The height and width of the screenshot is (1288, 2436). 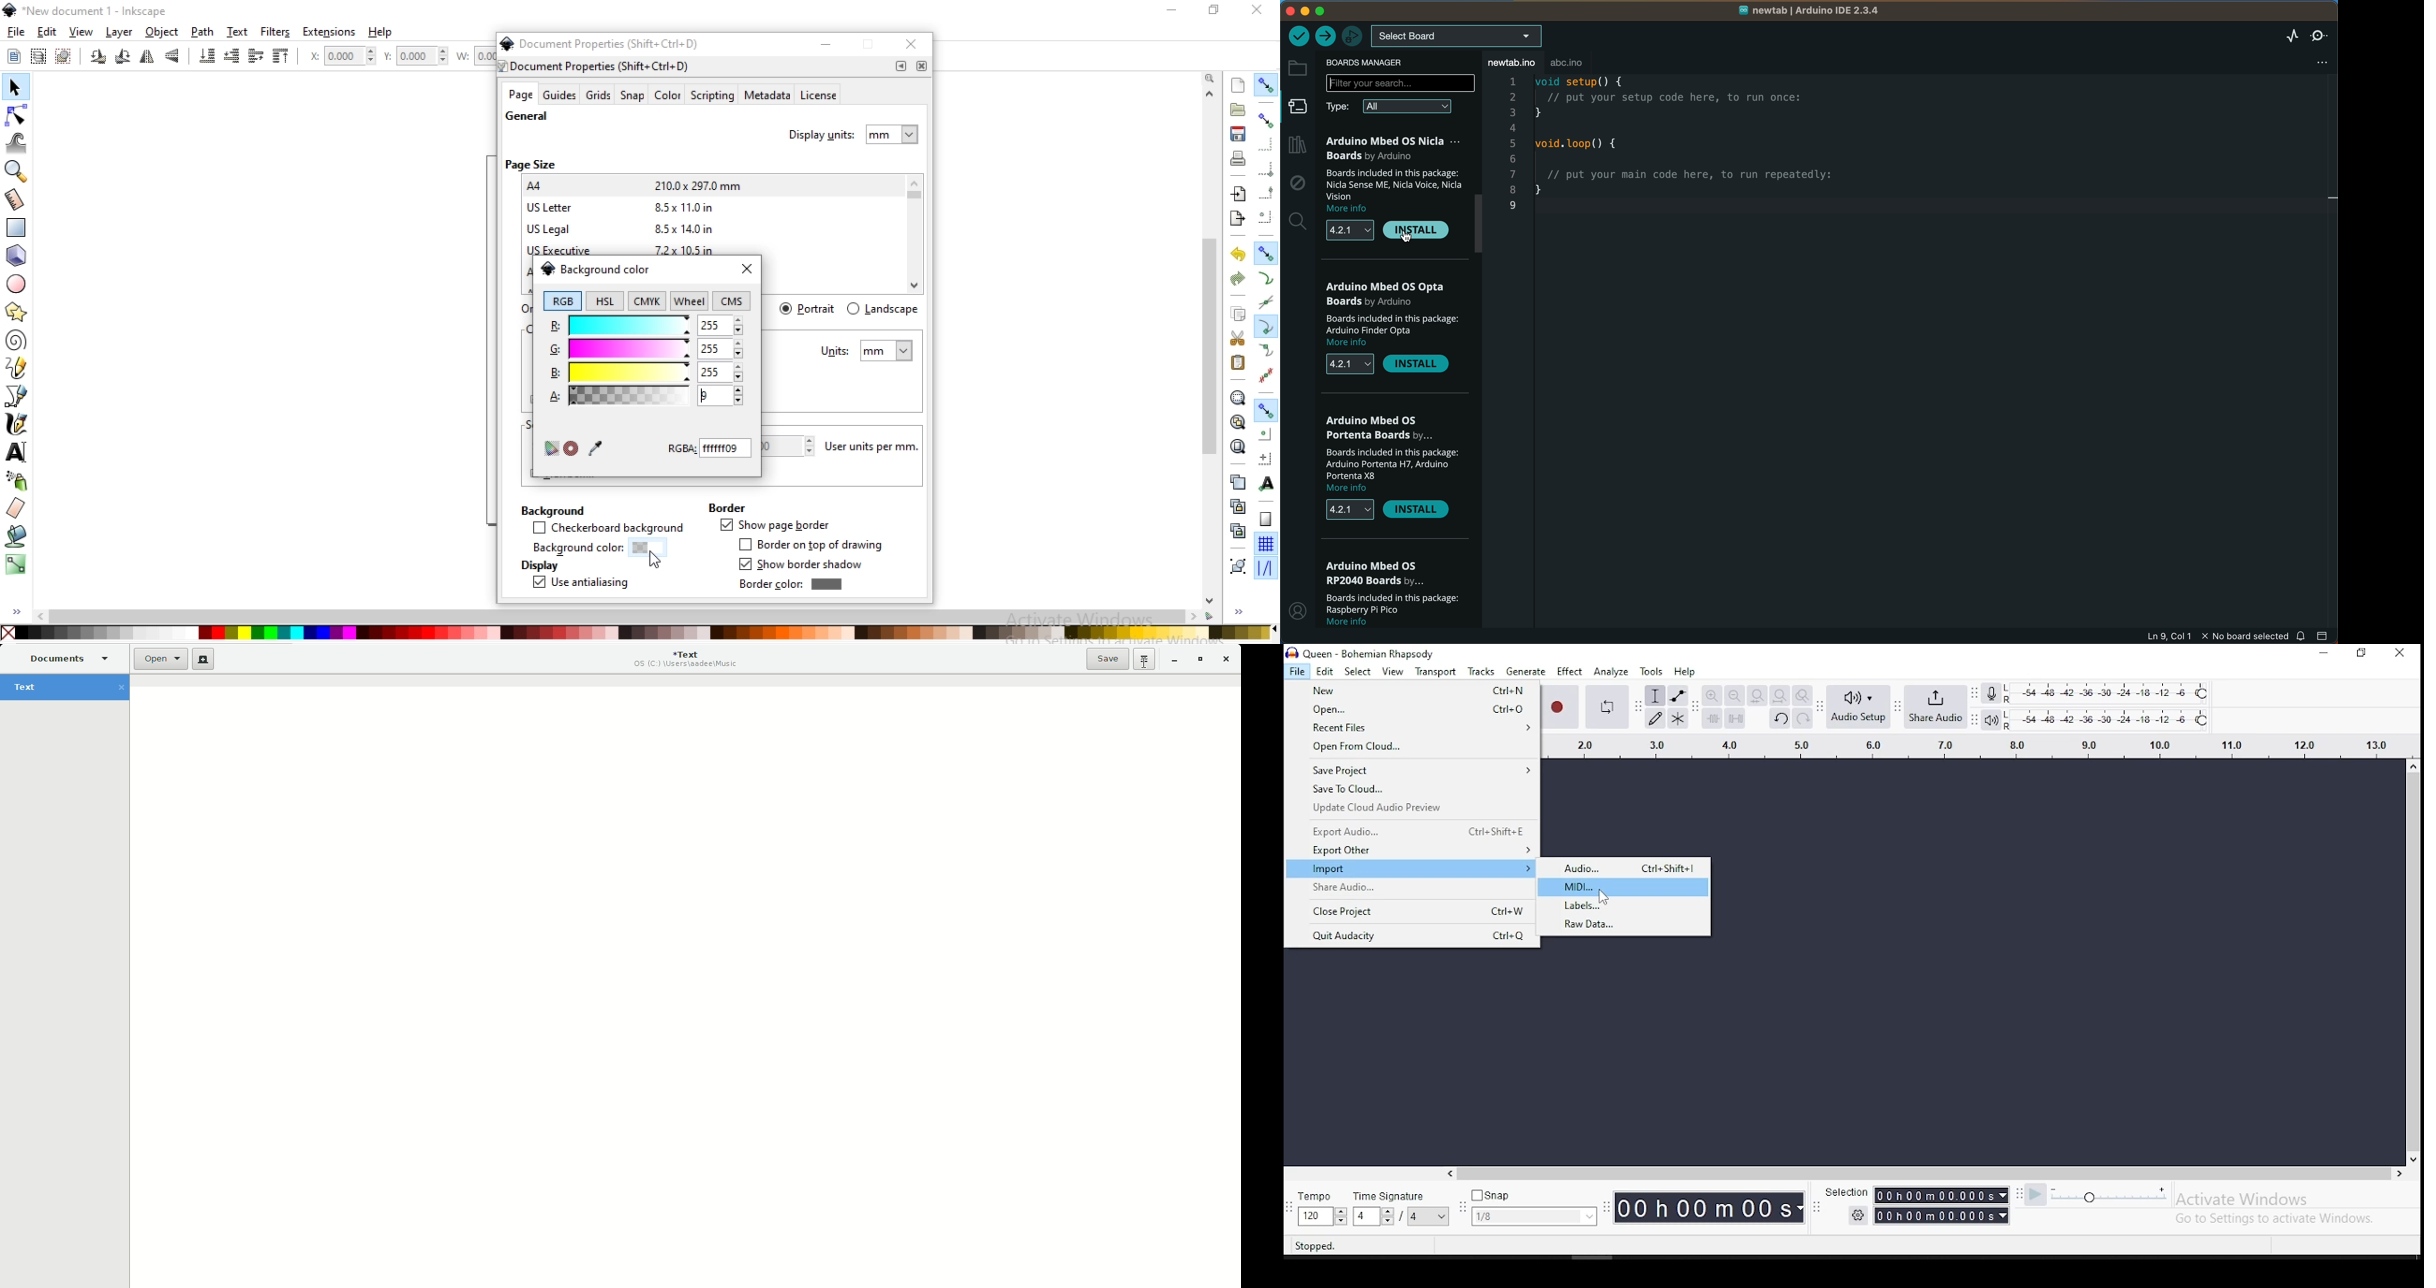 What do you see at coordinates (1626, 887) in the screenshot?
I see `MIDI` at bounding box center [1626, 887].